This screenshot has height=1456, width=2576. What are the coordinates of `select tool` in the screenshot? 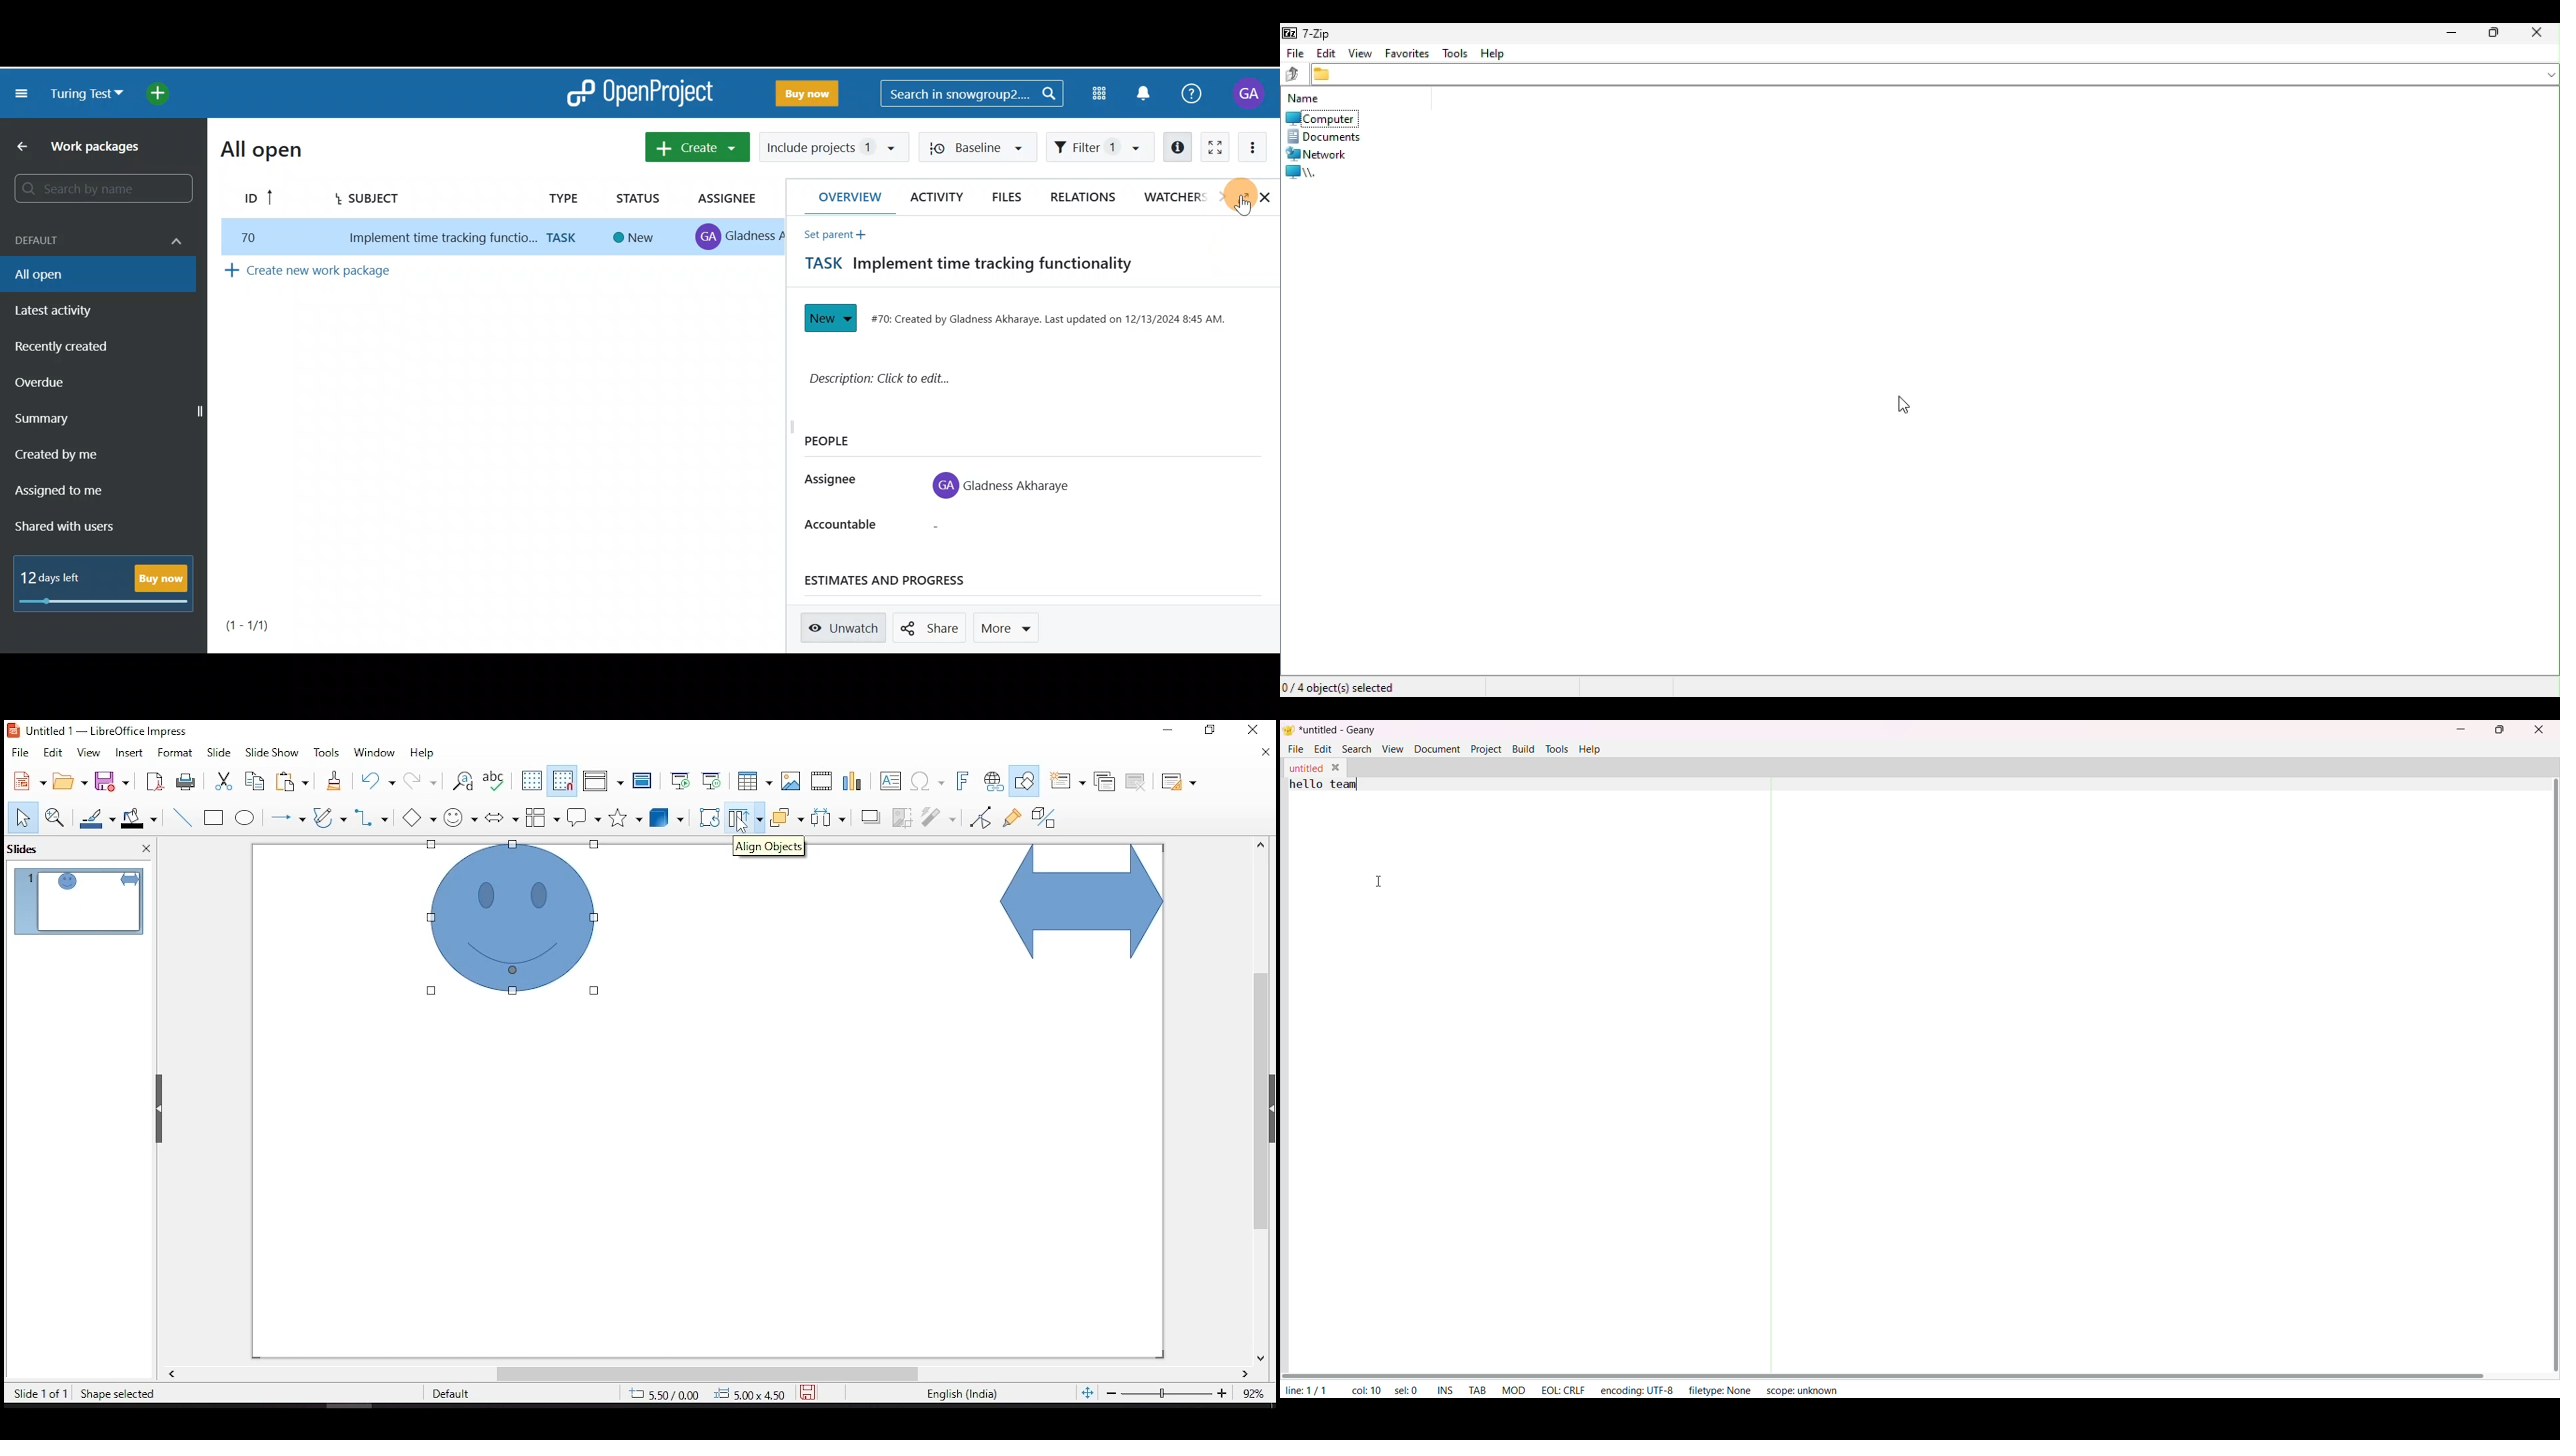 It's located at (22, 819).